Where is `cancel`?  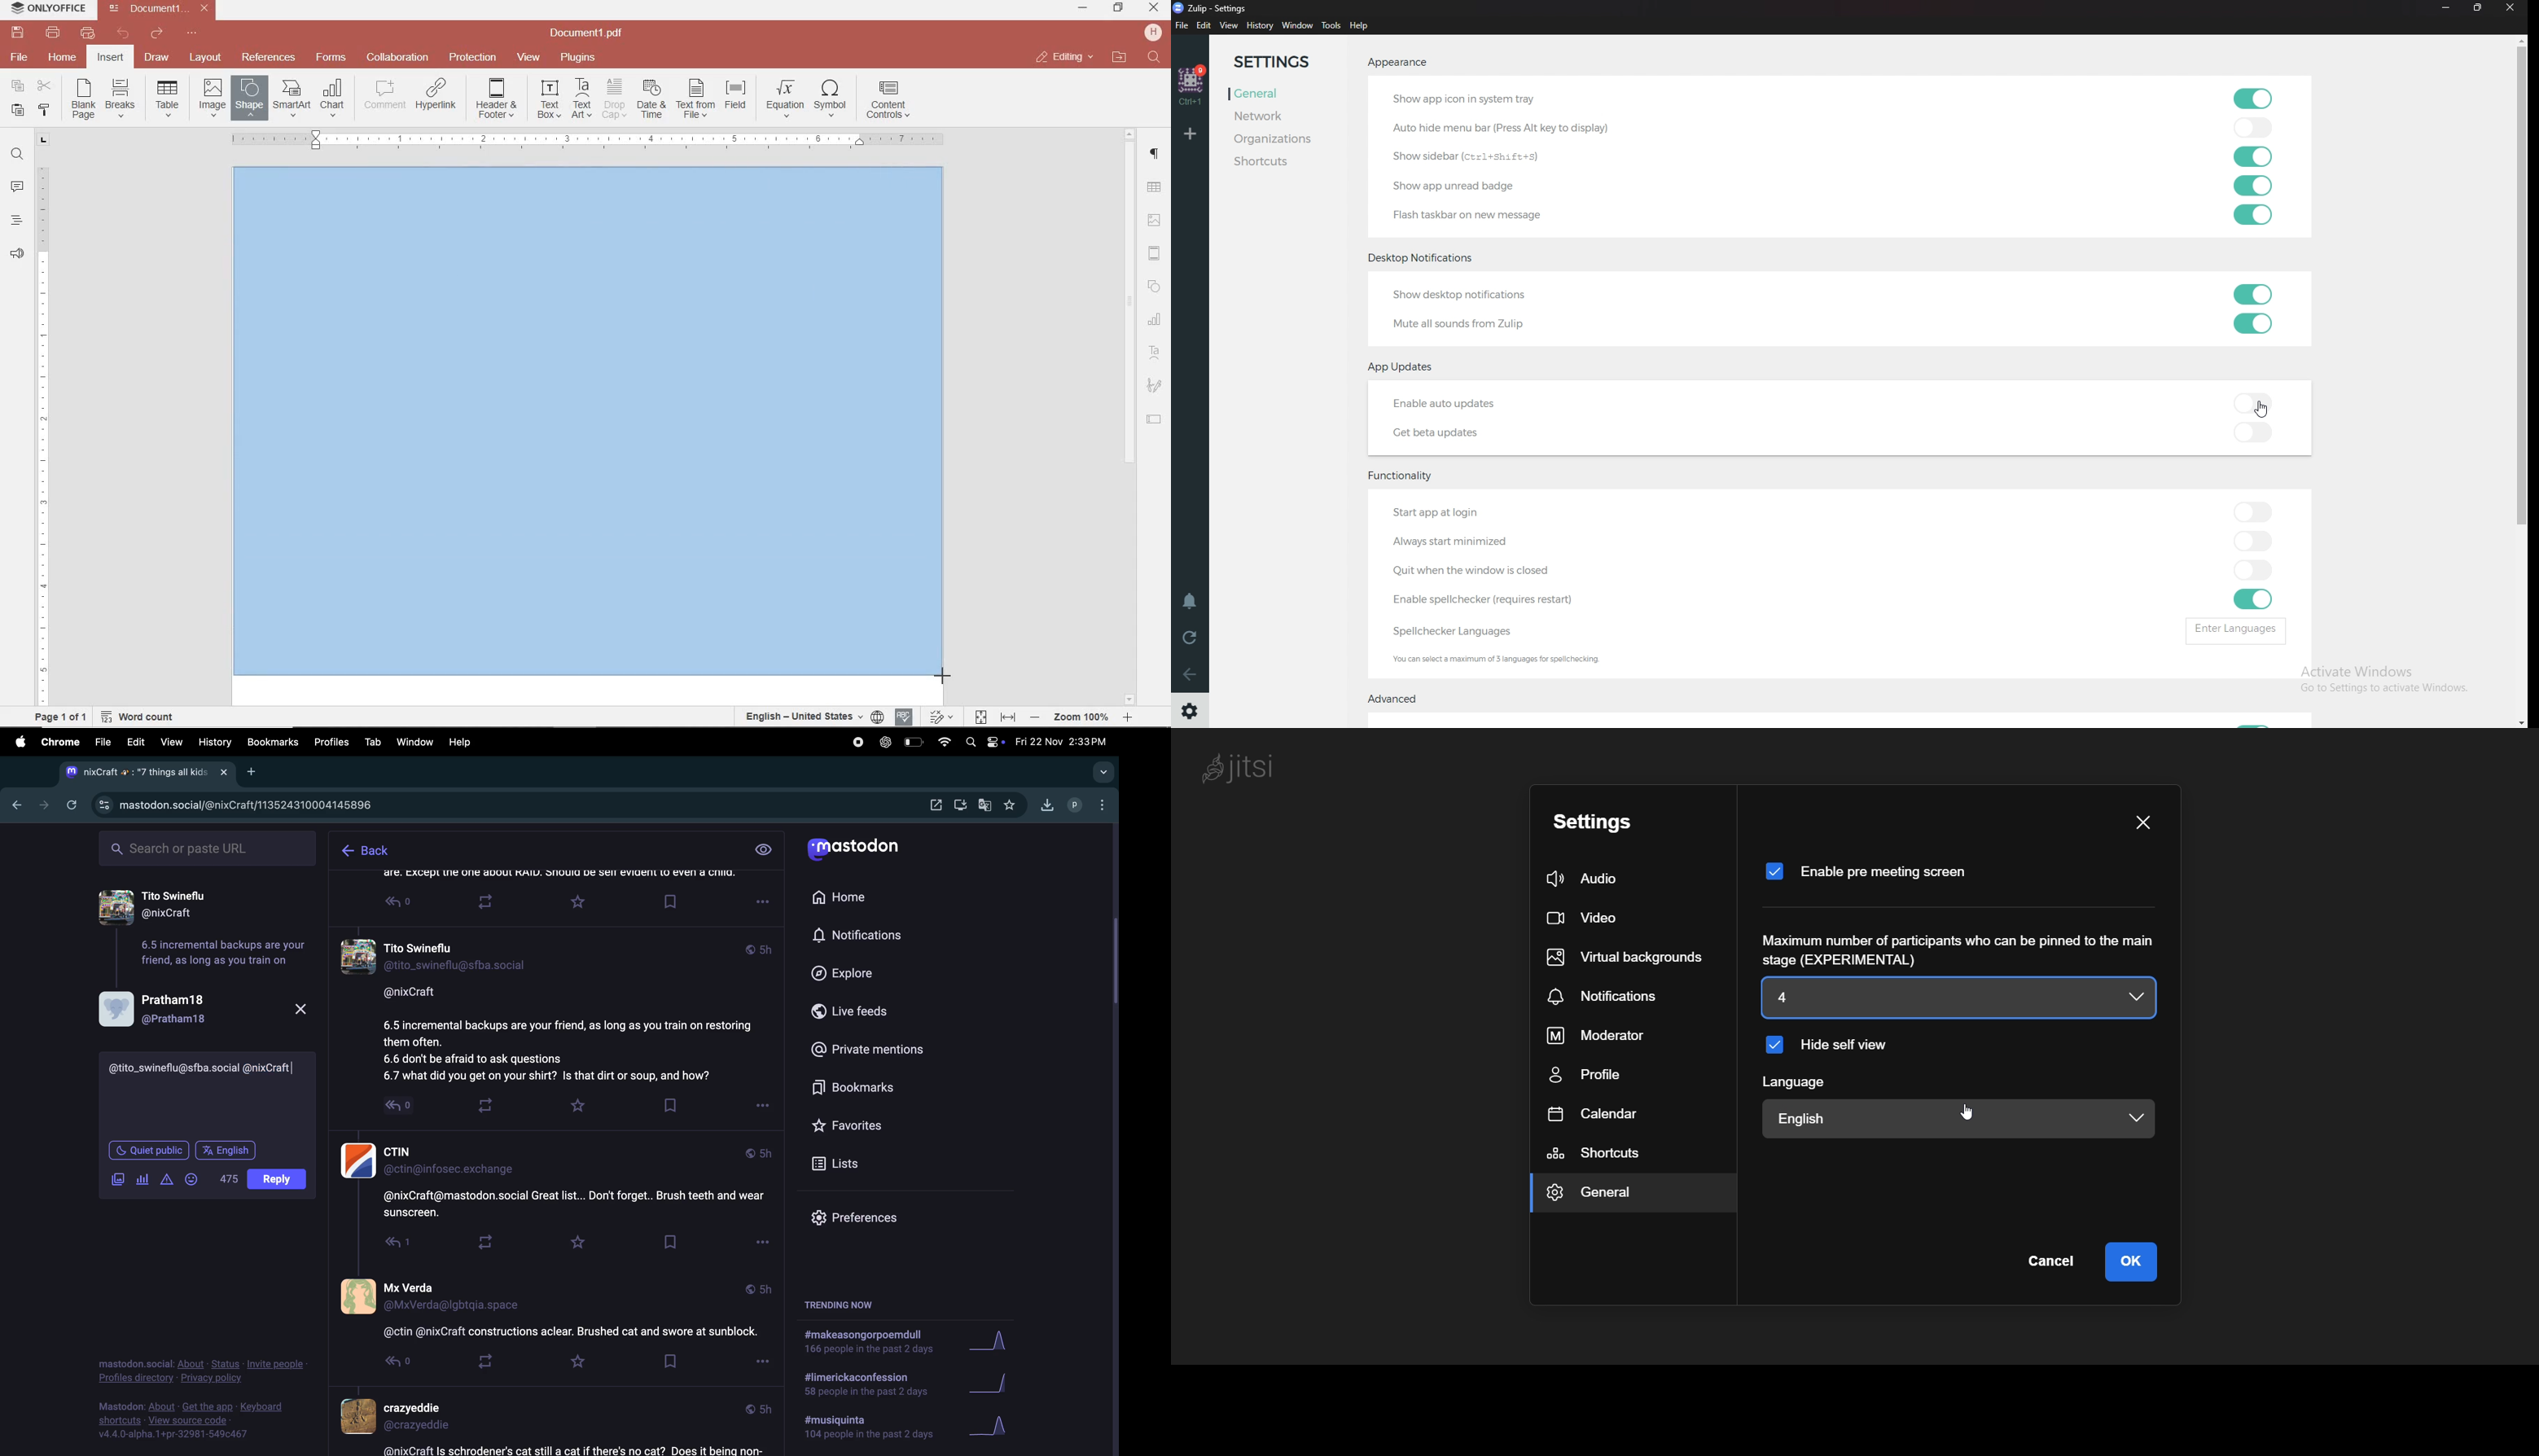 cancel is located at coordinates (2051, 1261).